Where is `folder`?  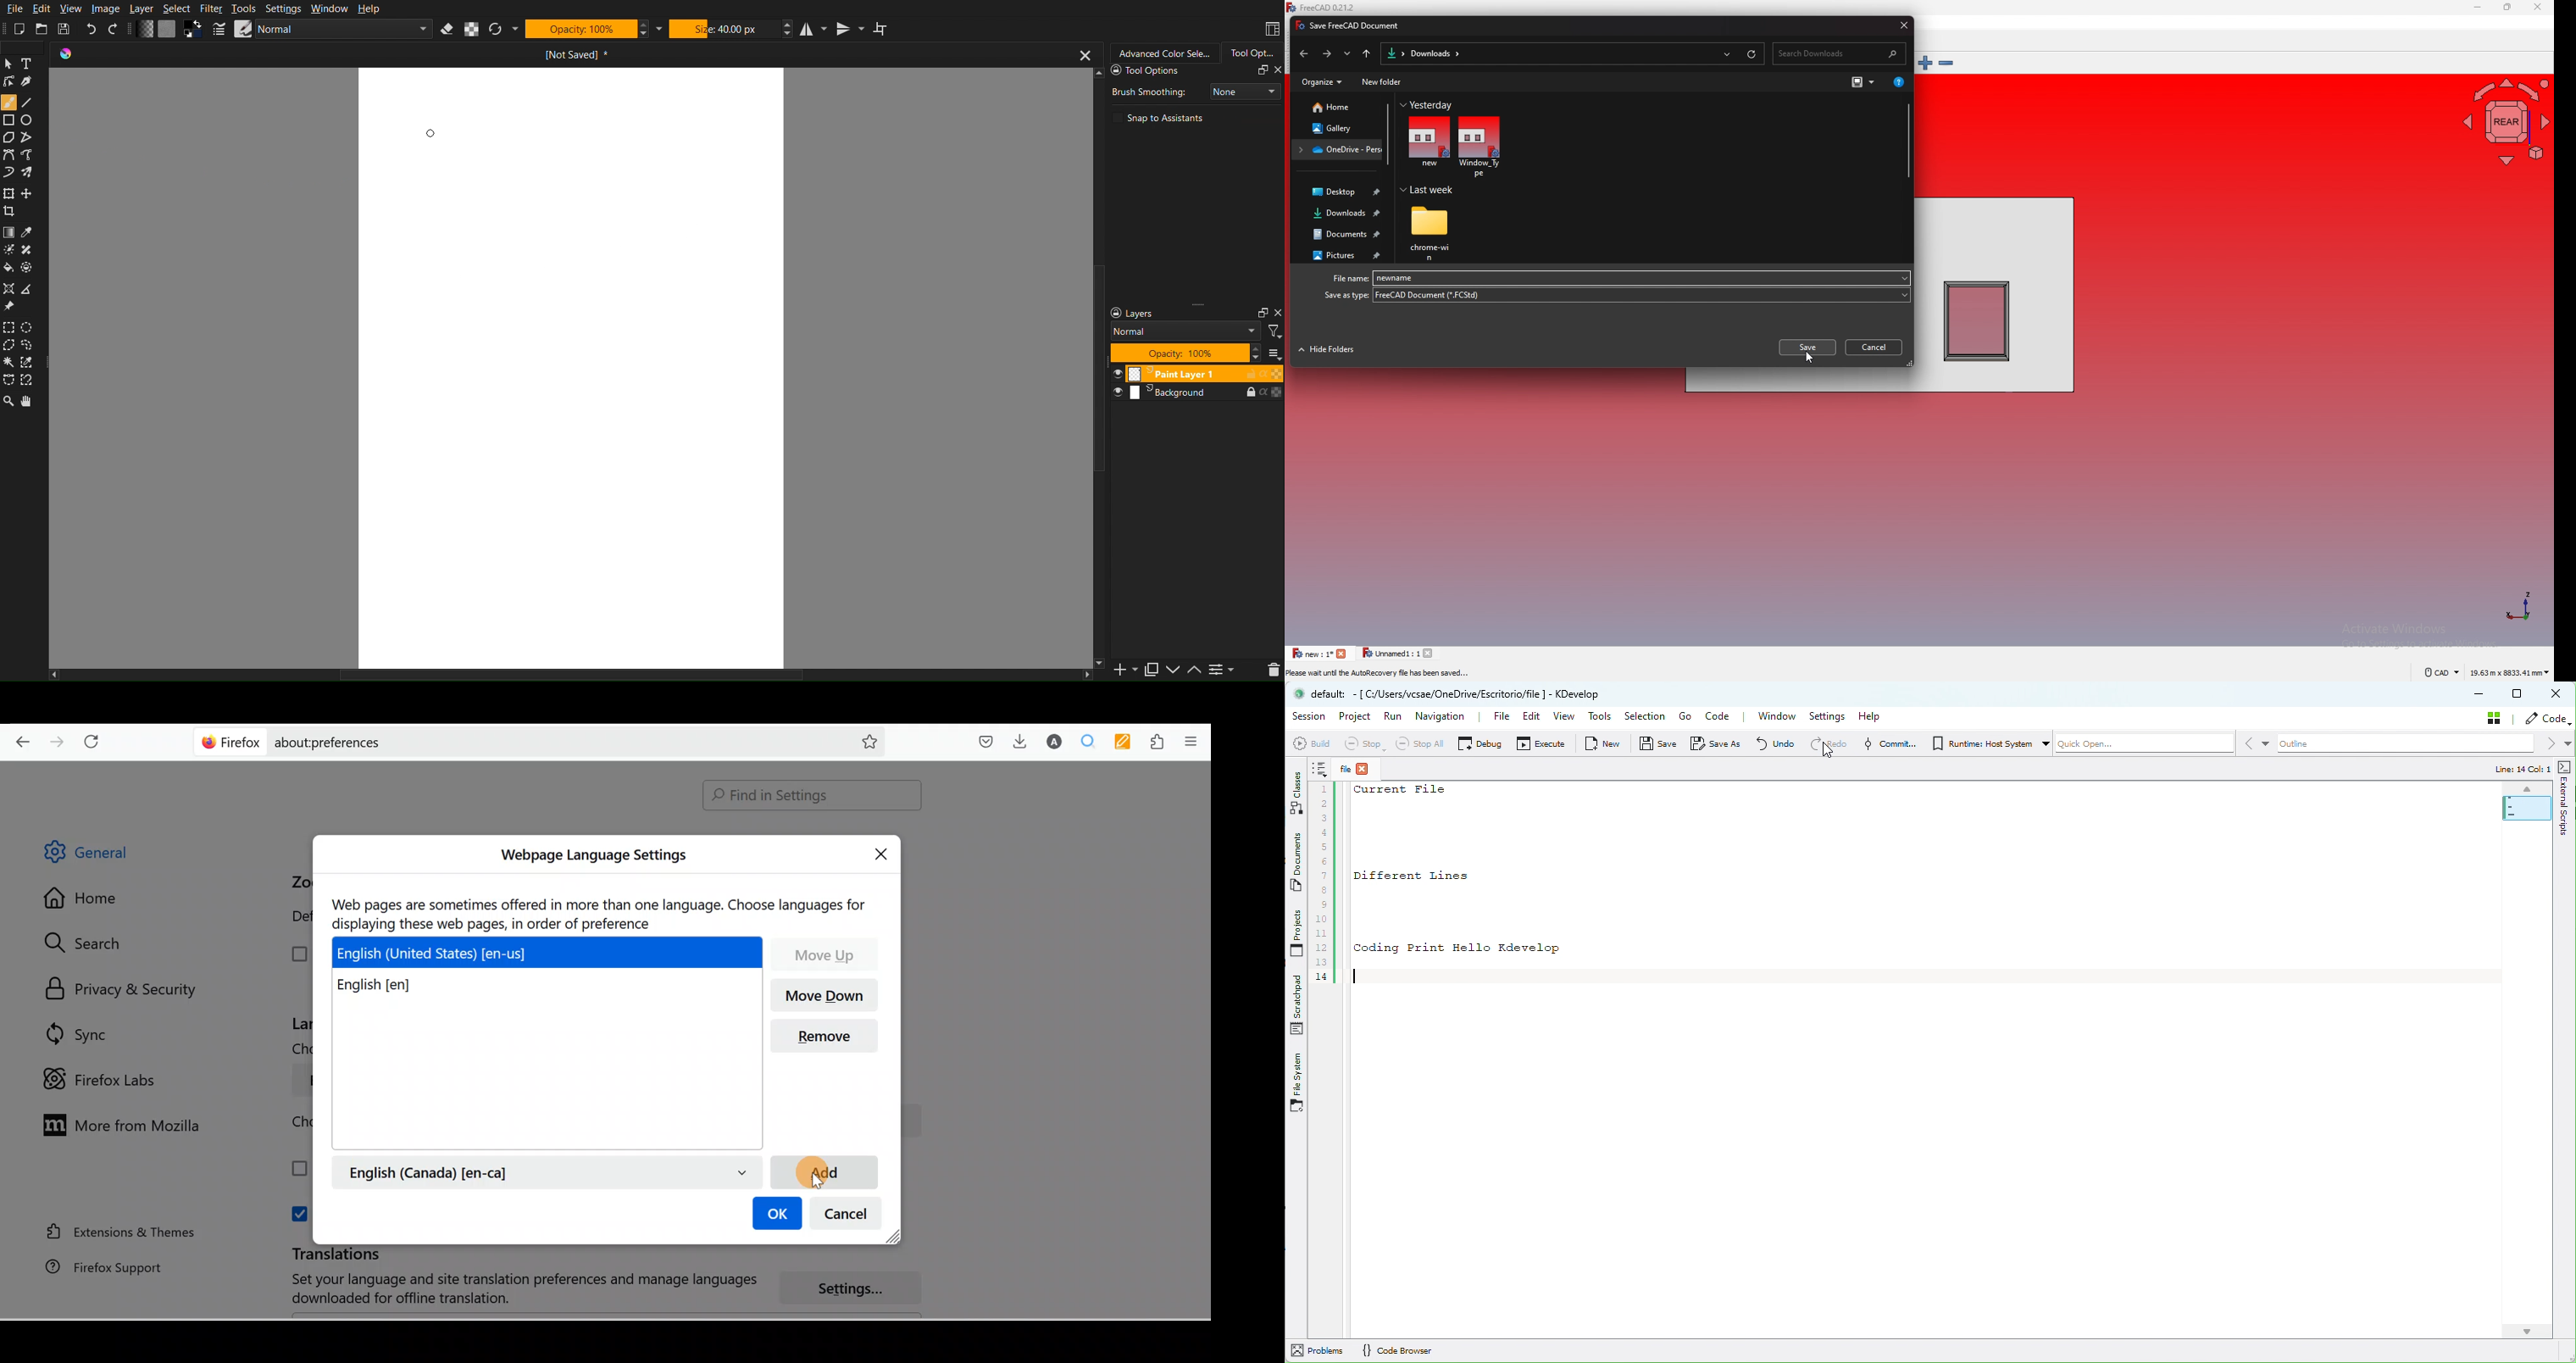 folder is located at coordinates (1431, 233).